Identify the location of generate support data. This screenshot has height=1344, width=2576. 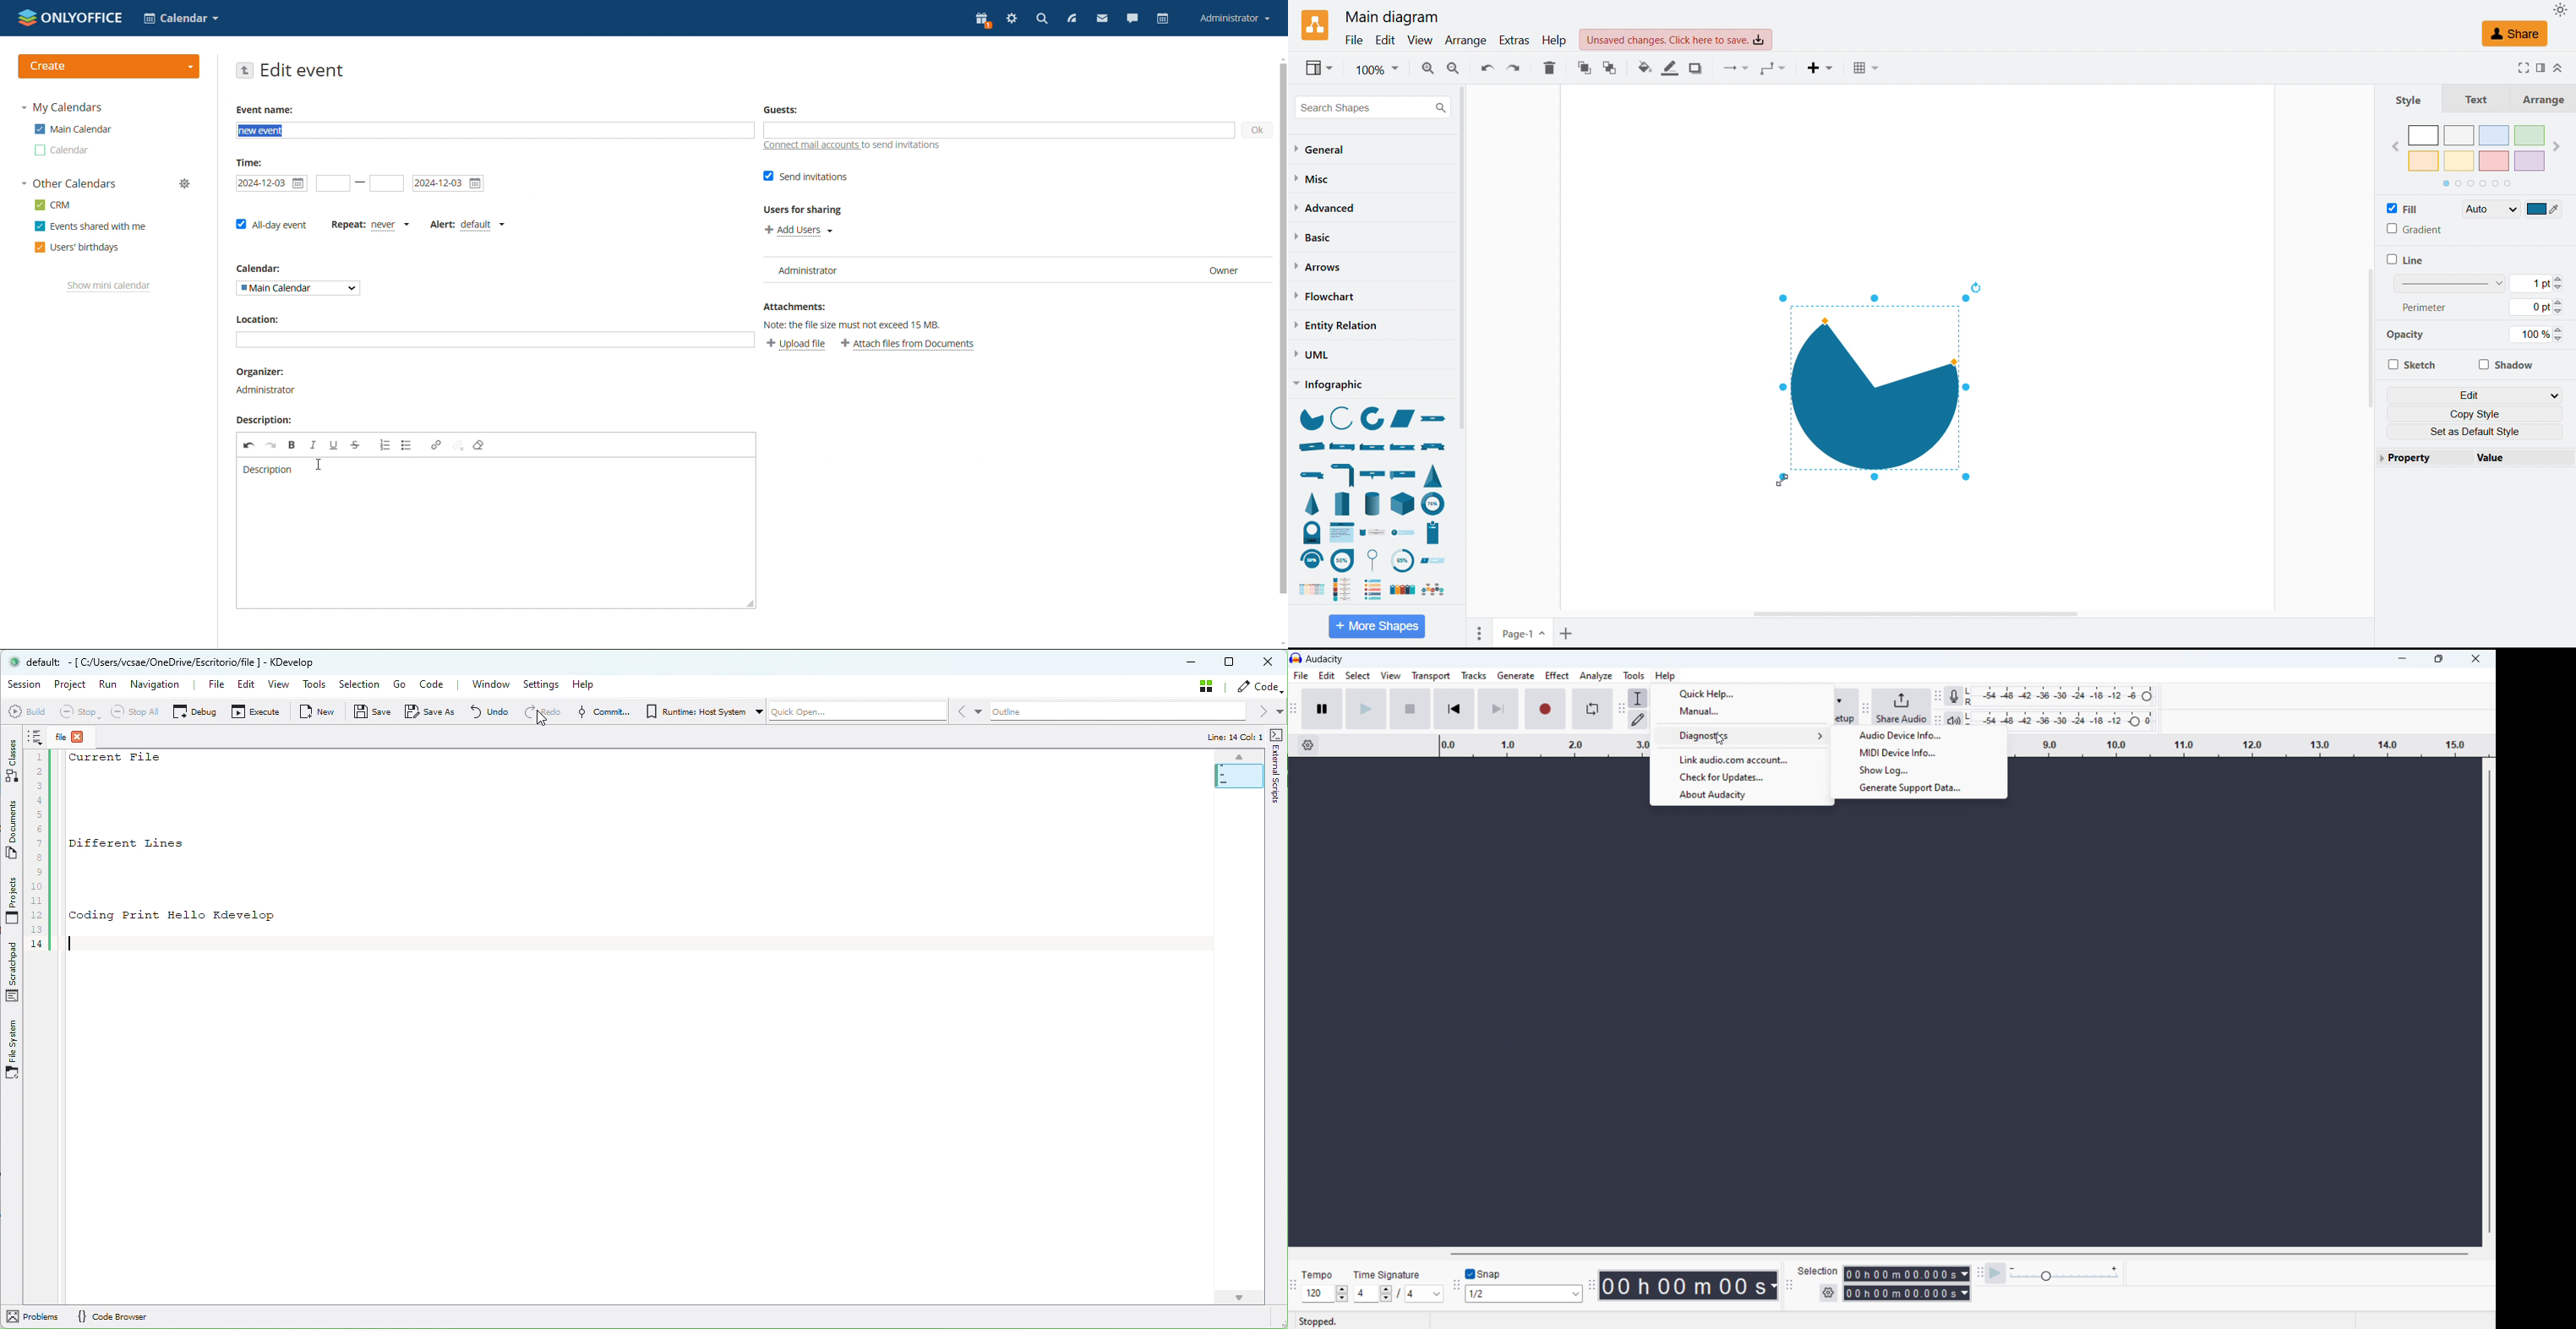
(1919, 789).